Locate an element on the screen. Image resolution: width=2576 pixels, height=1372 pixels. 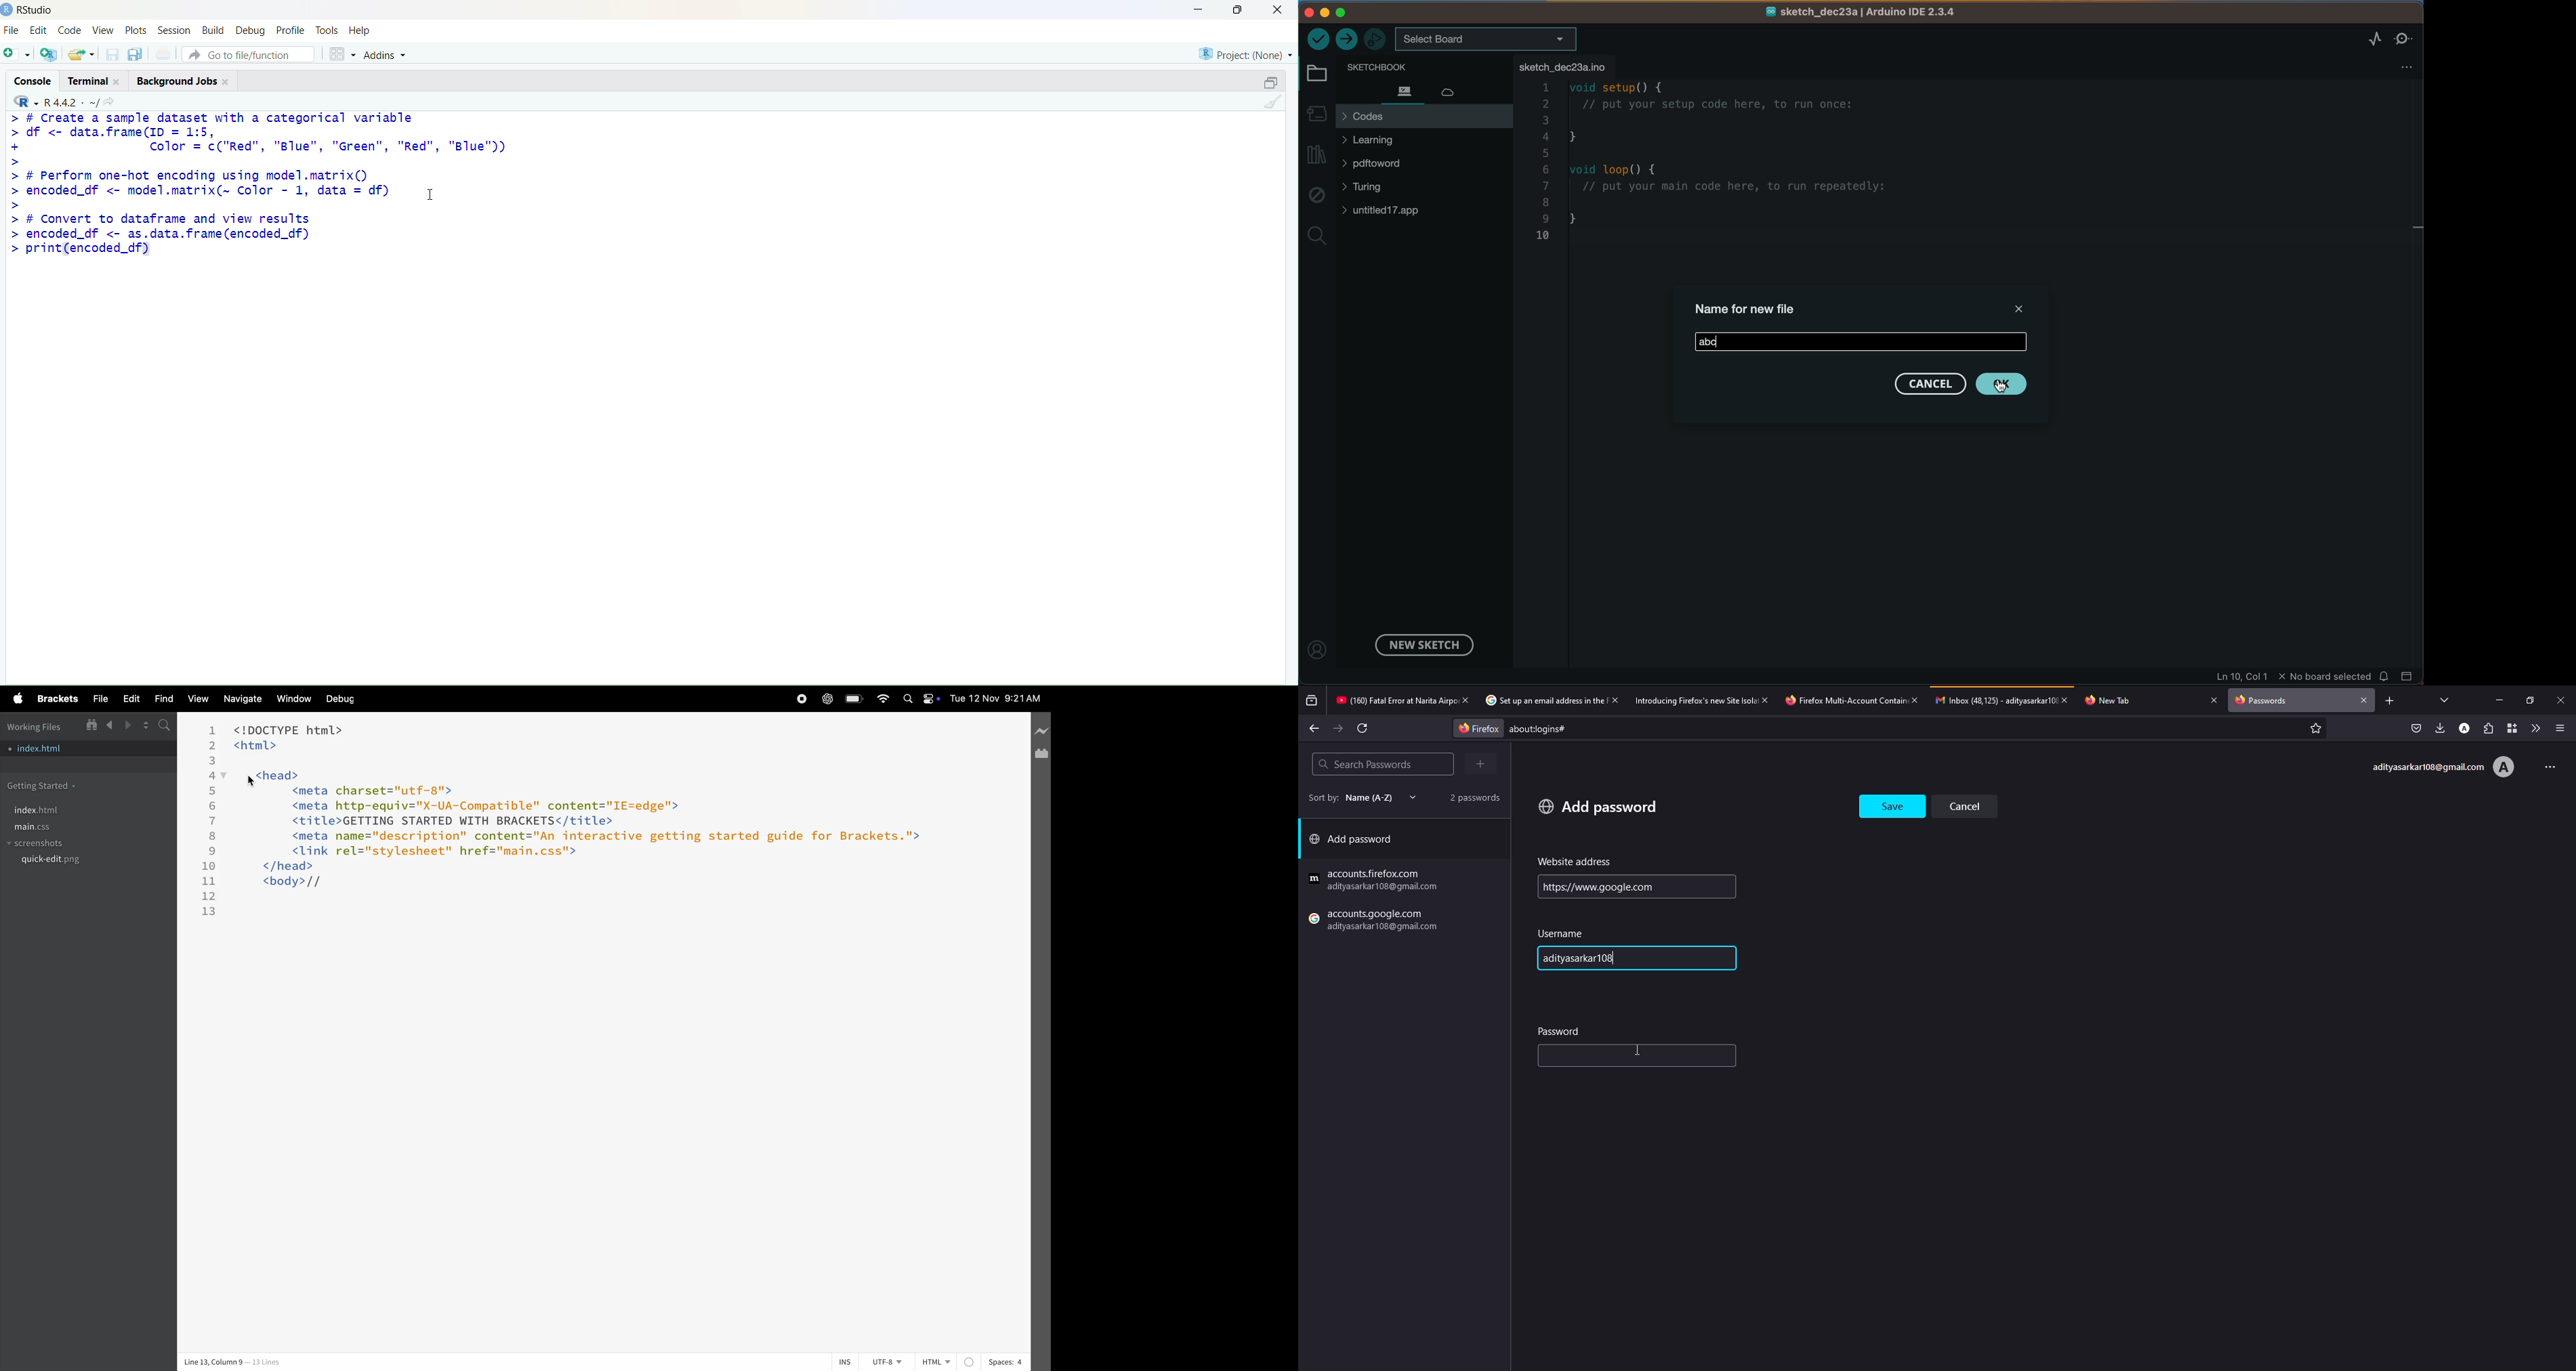
close is located at coordinates (2365, 699).